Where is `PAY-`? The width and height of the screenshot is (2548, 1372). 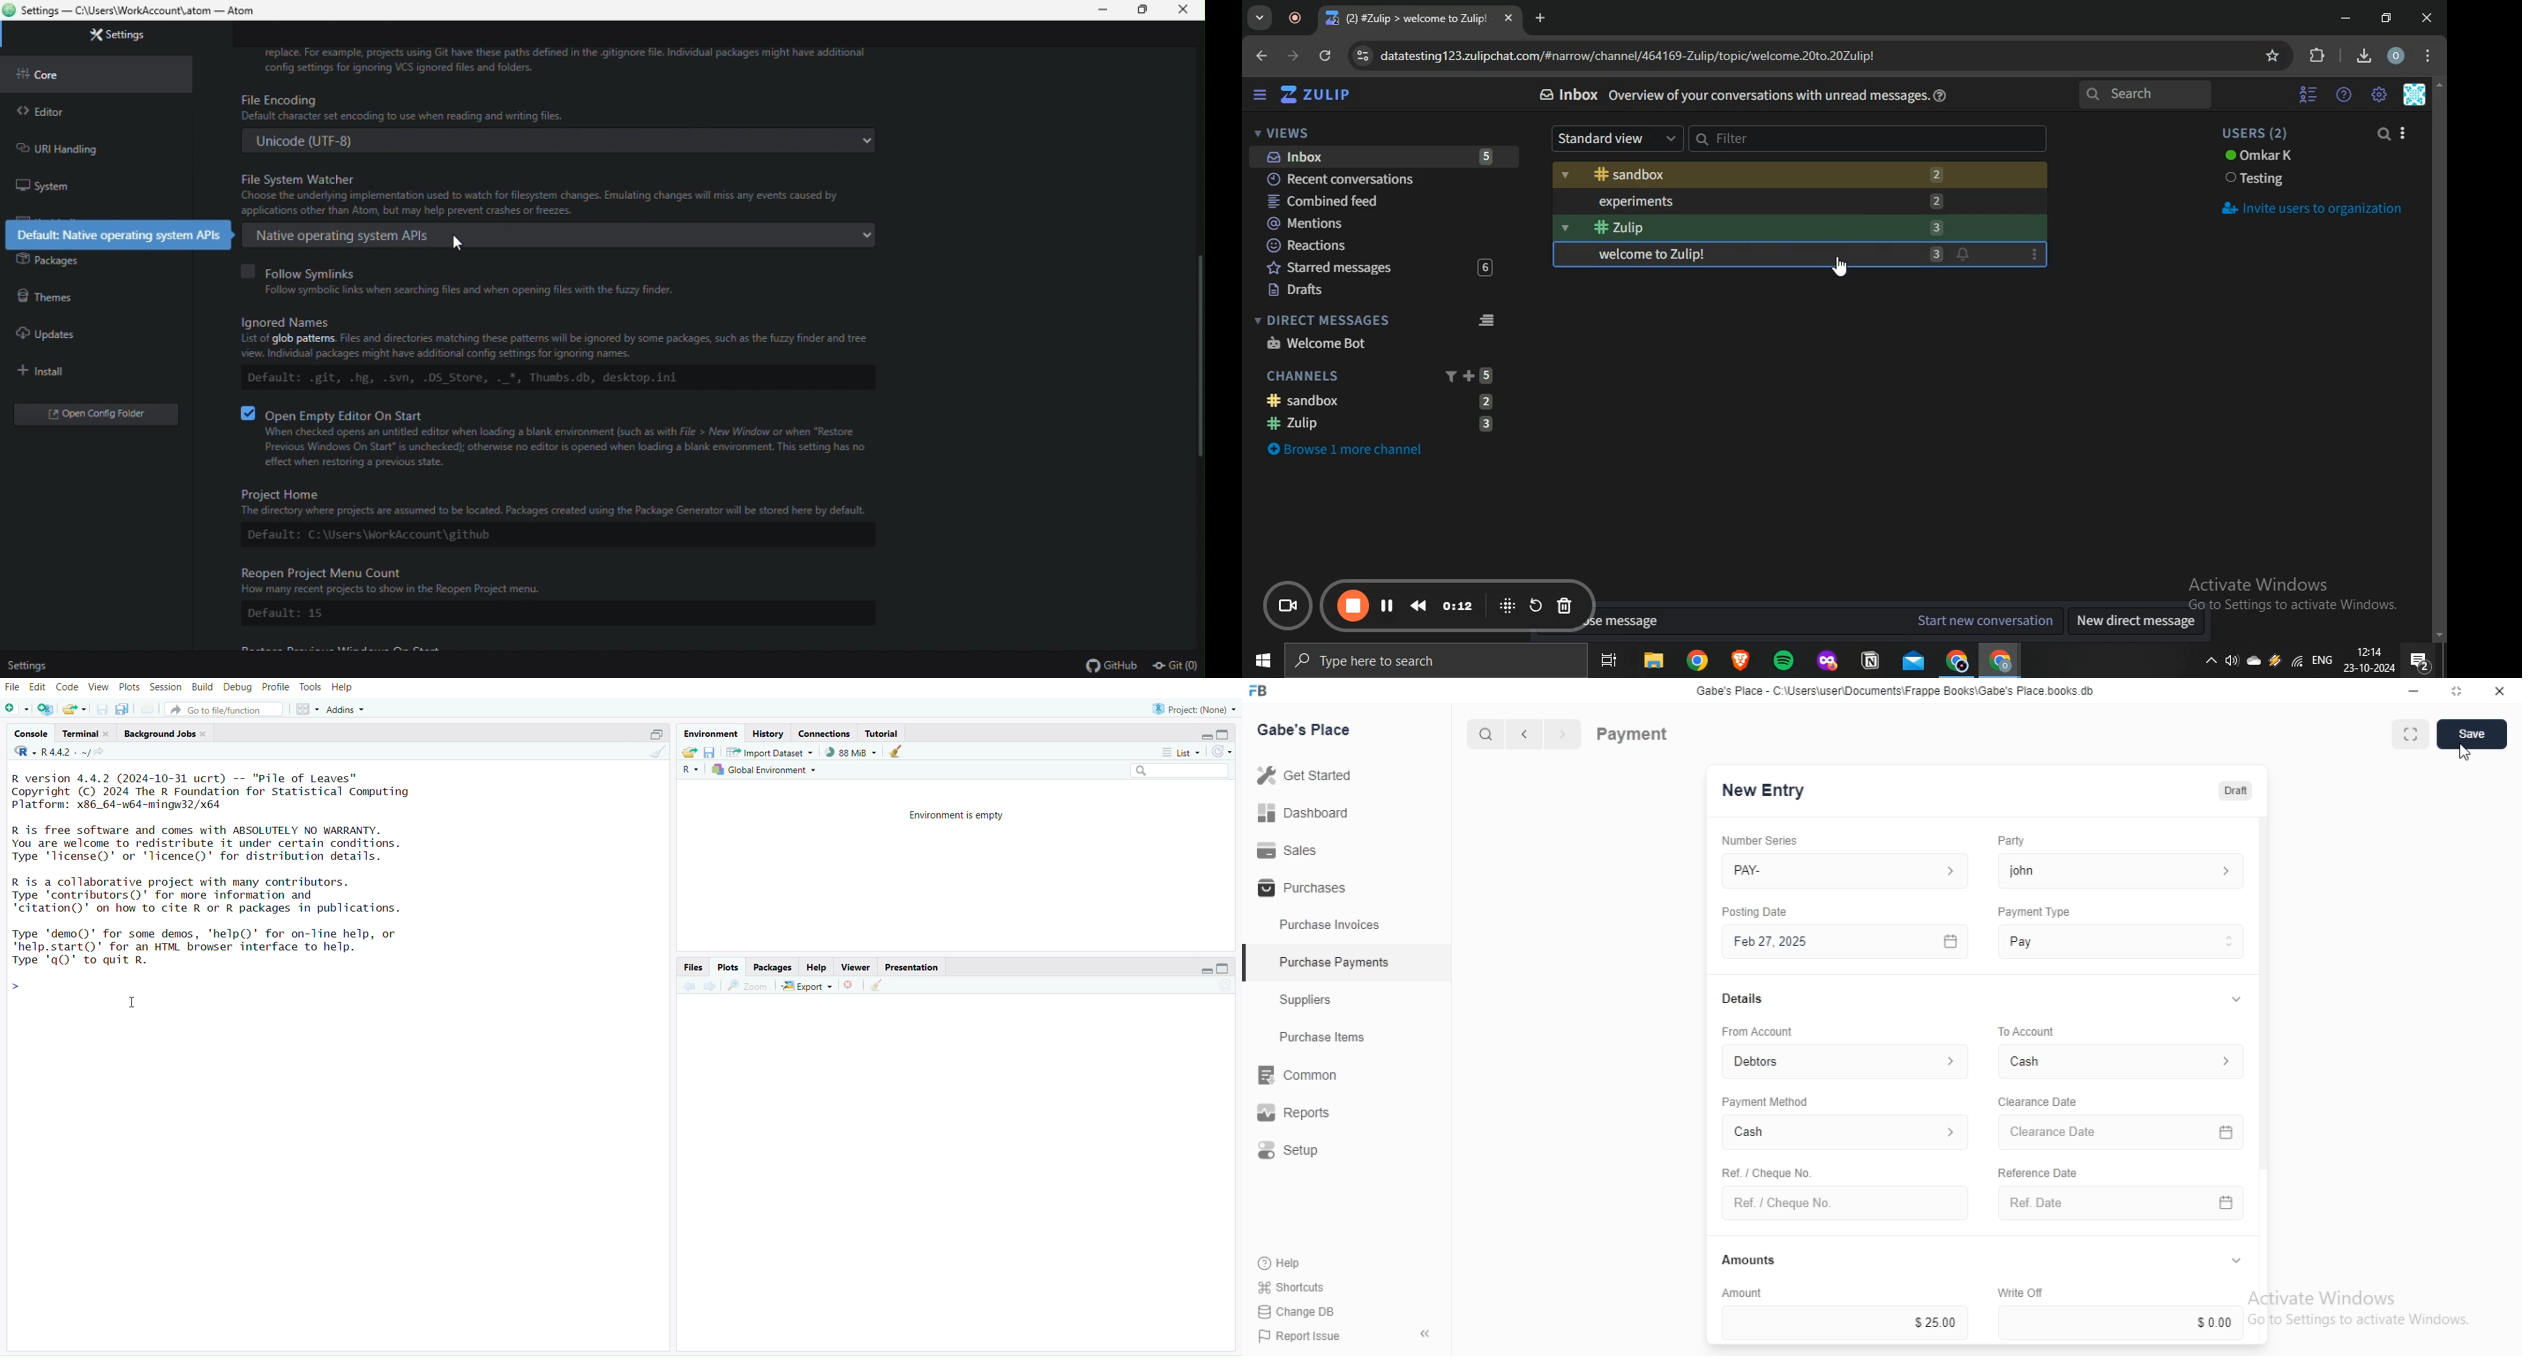 PAY- is located at coordinates (1847, 871).